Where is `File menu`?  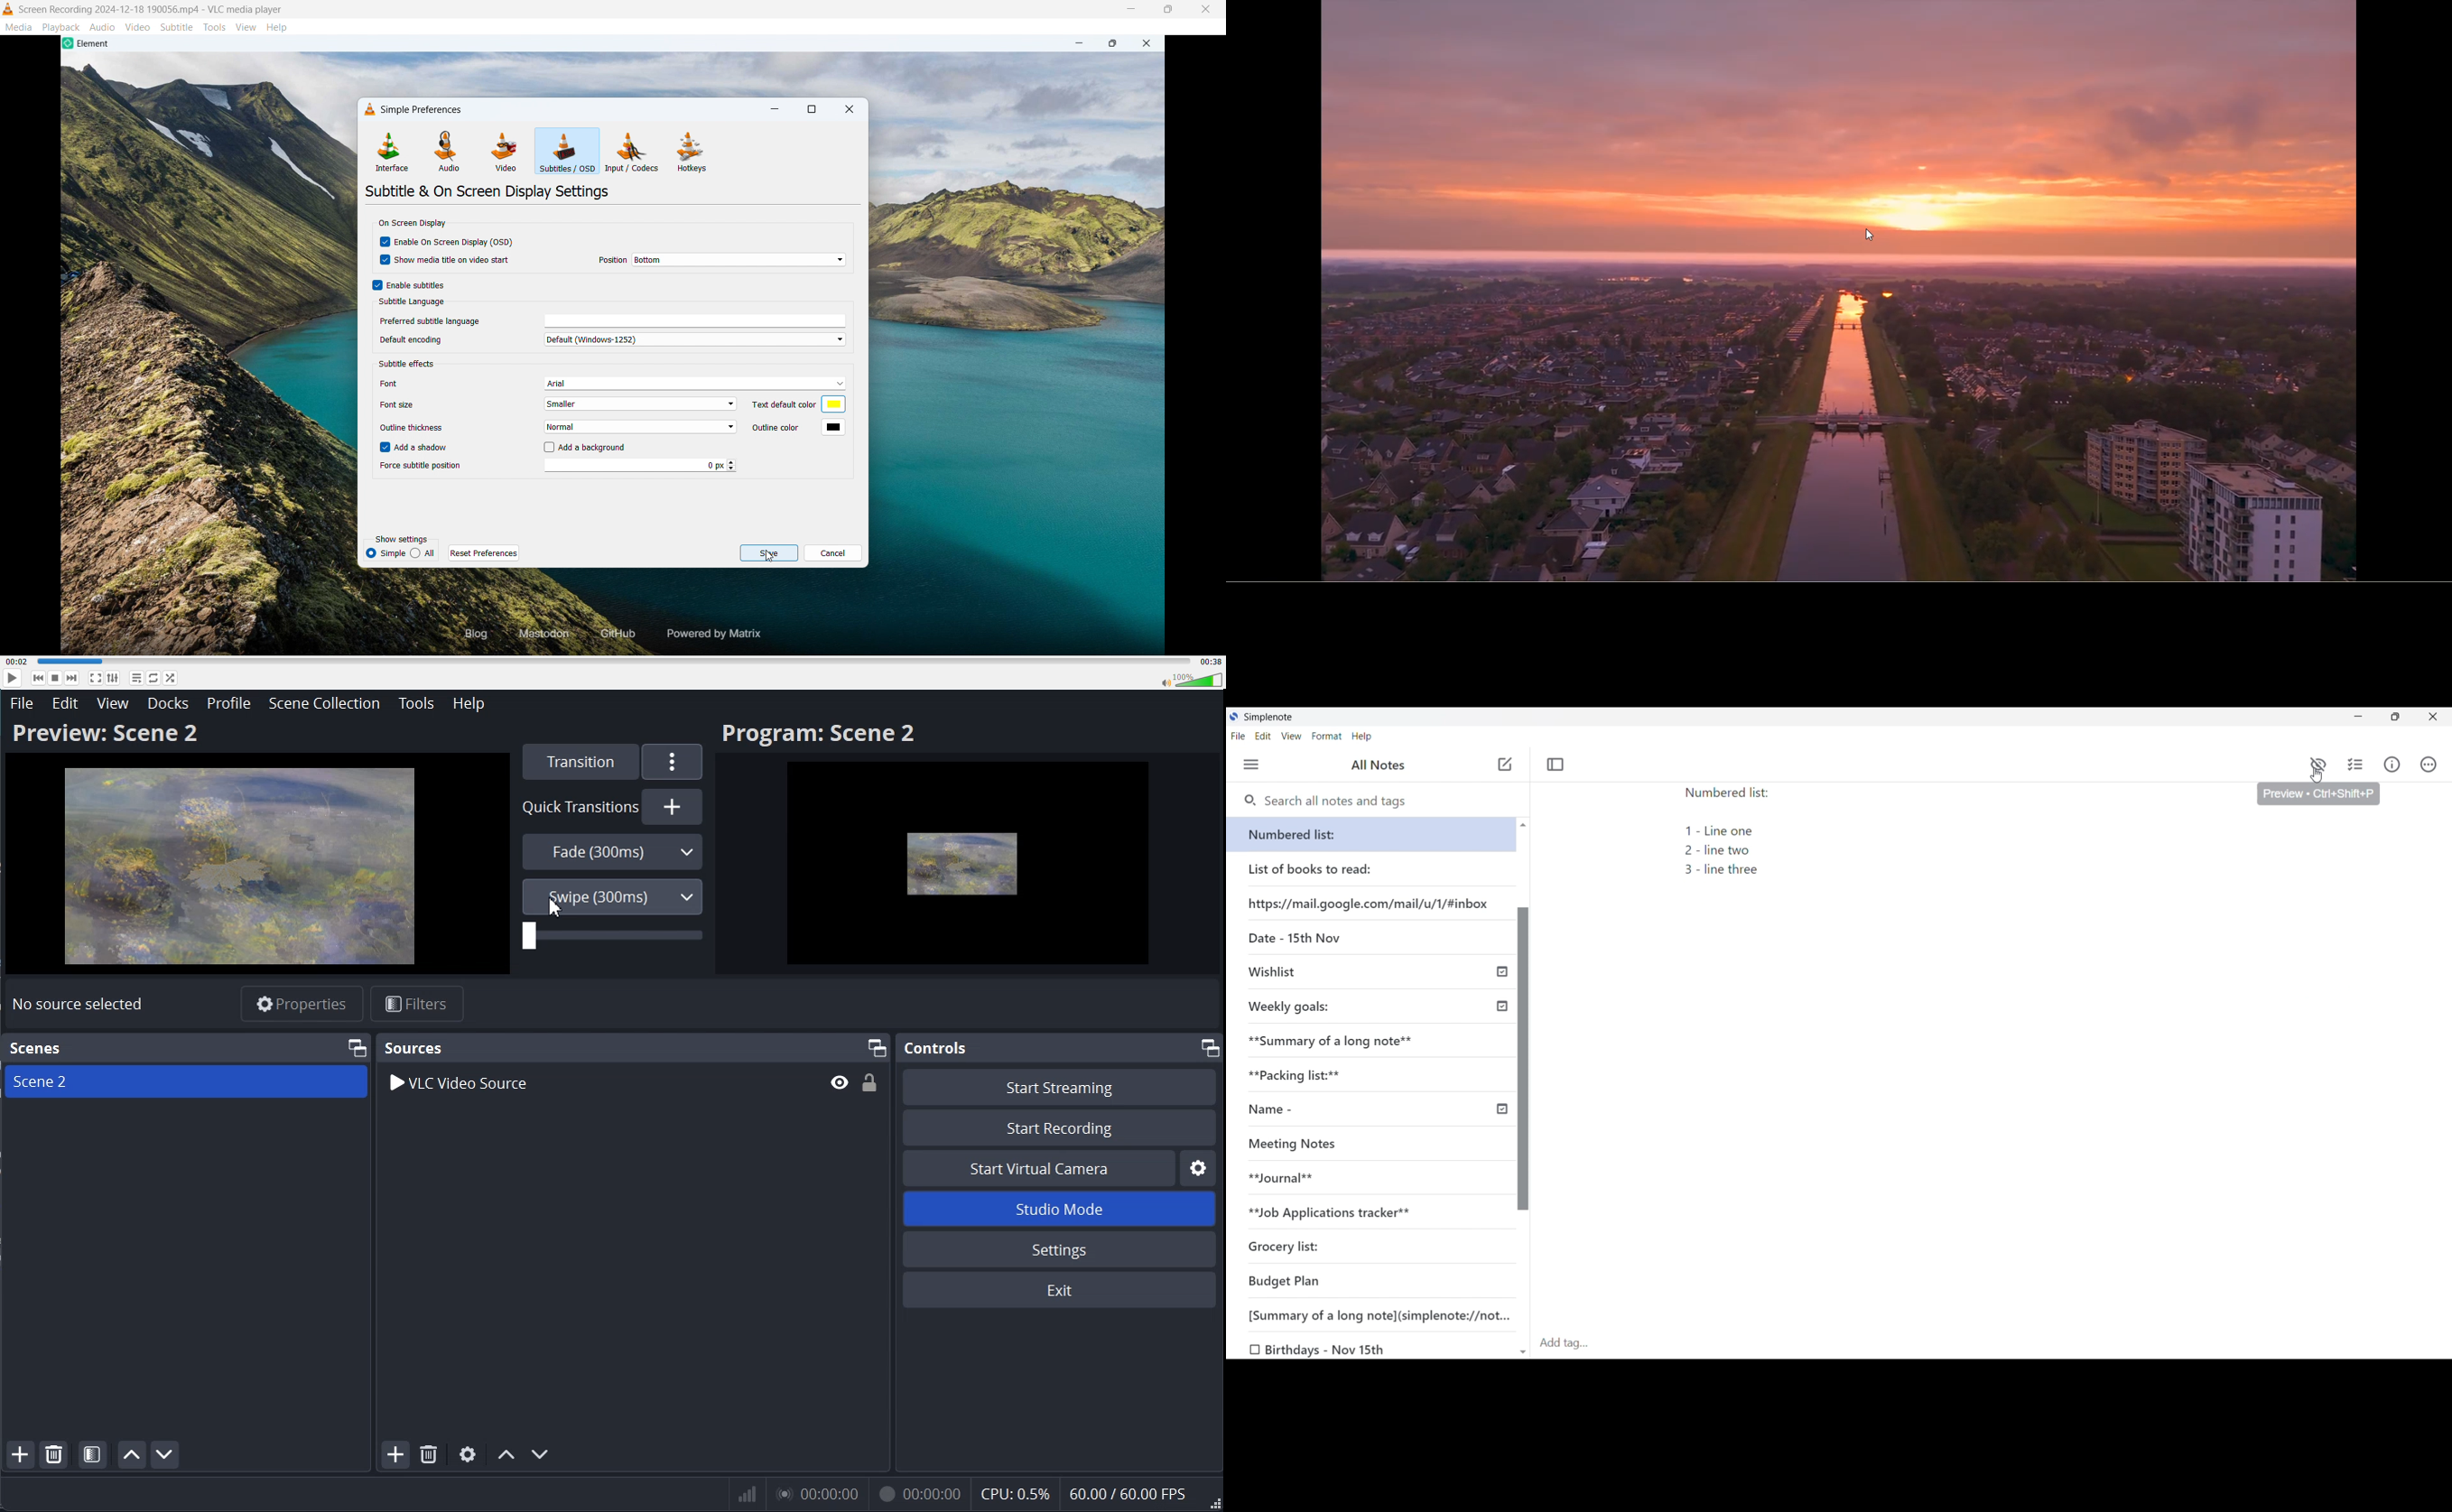
File menu is located at coordinates (1238, 736).